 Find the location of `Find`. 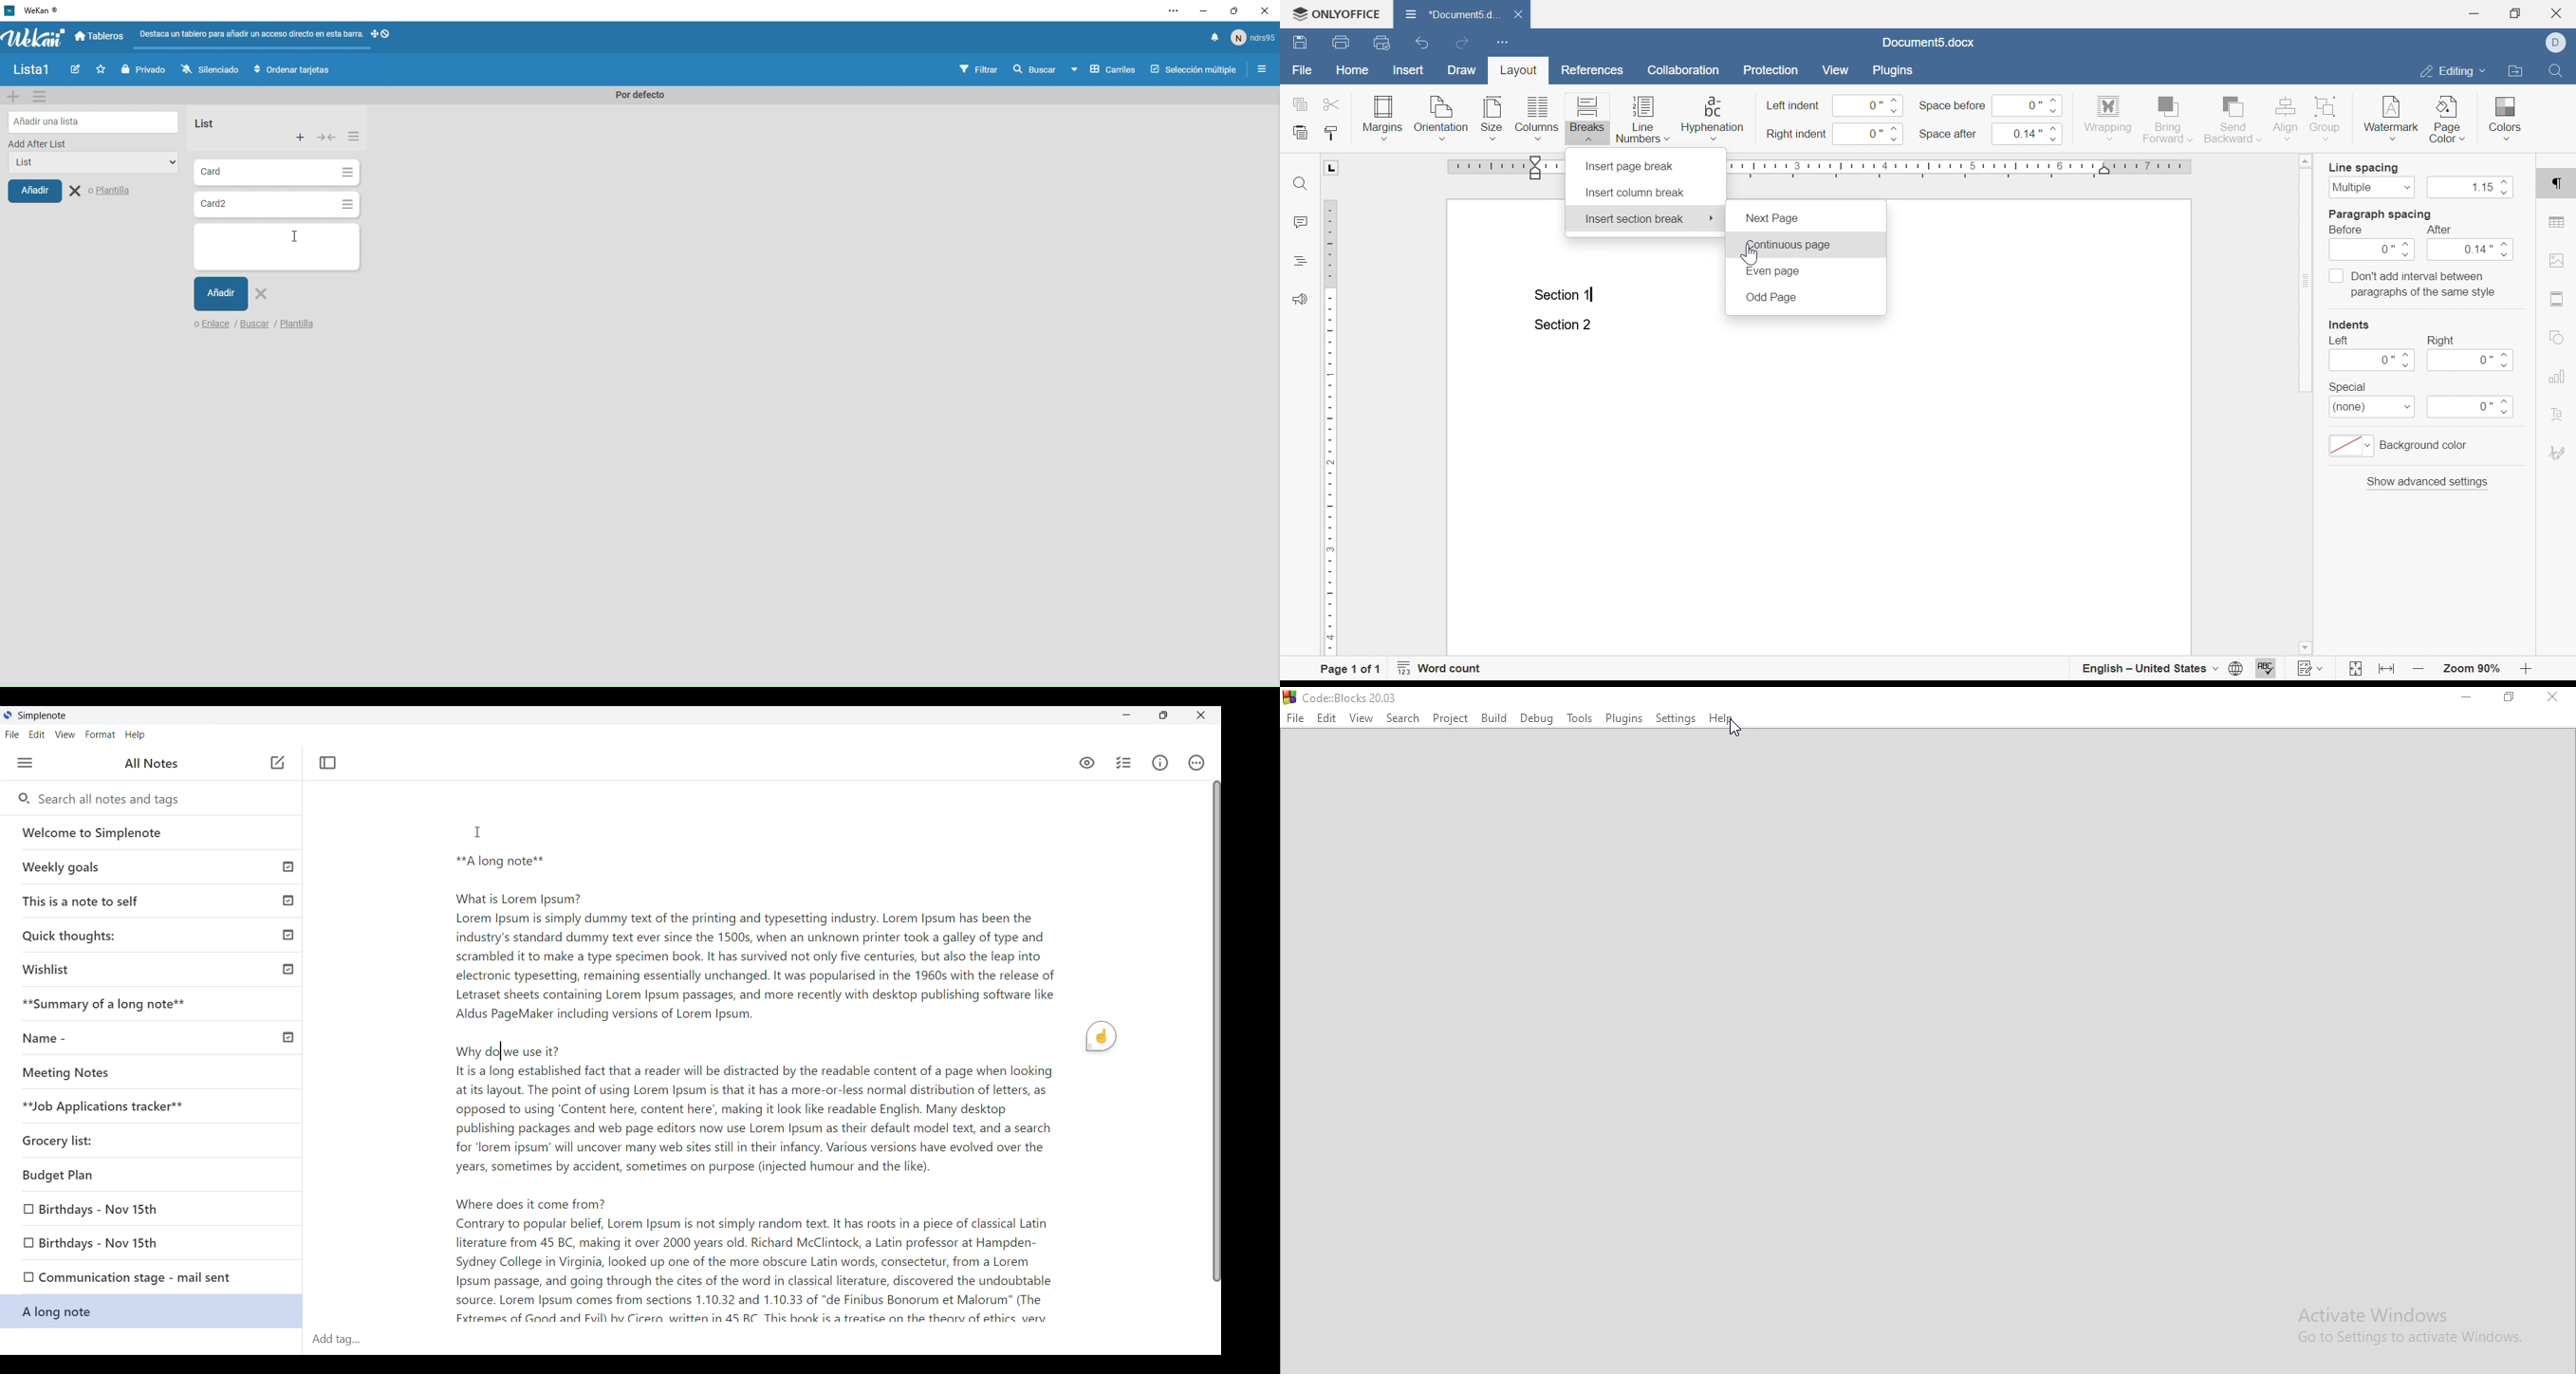

Find is located at coordinates (255, 323).